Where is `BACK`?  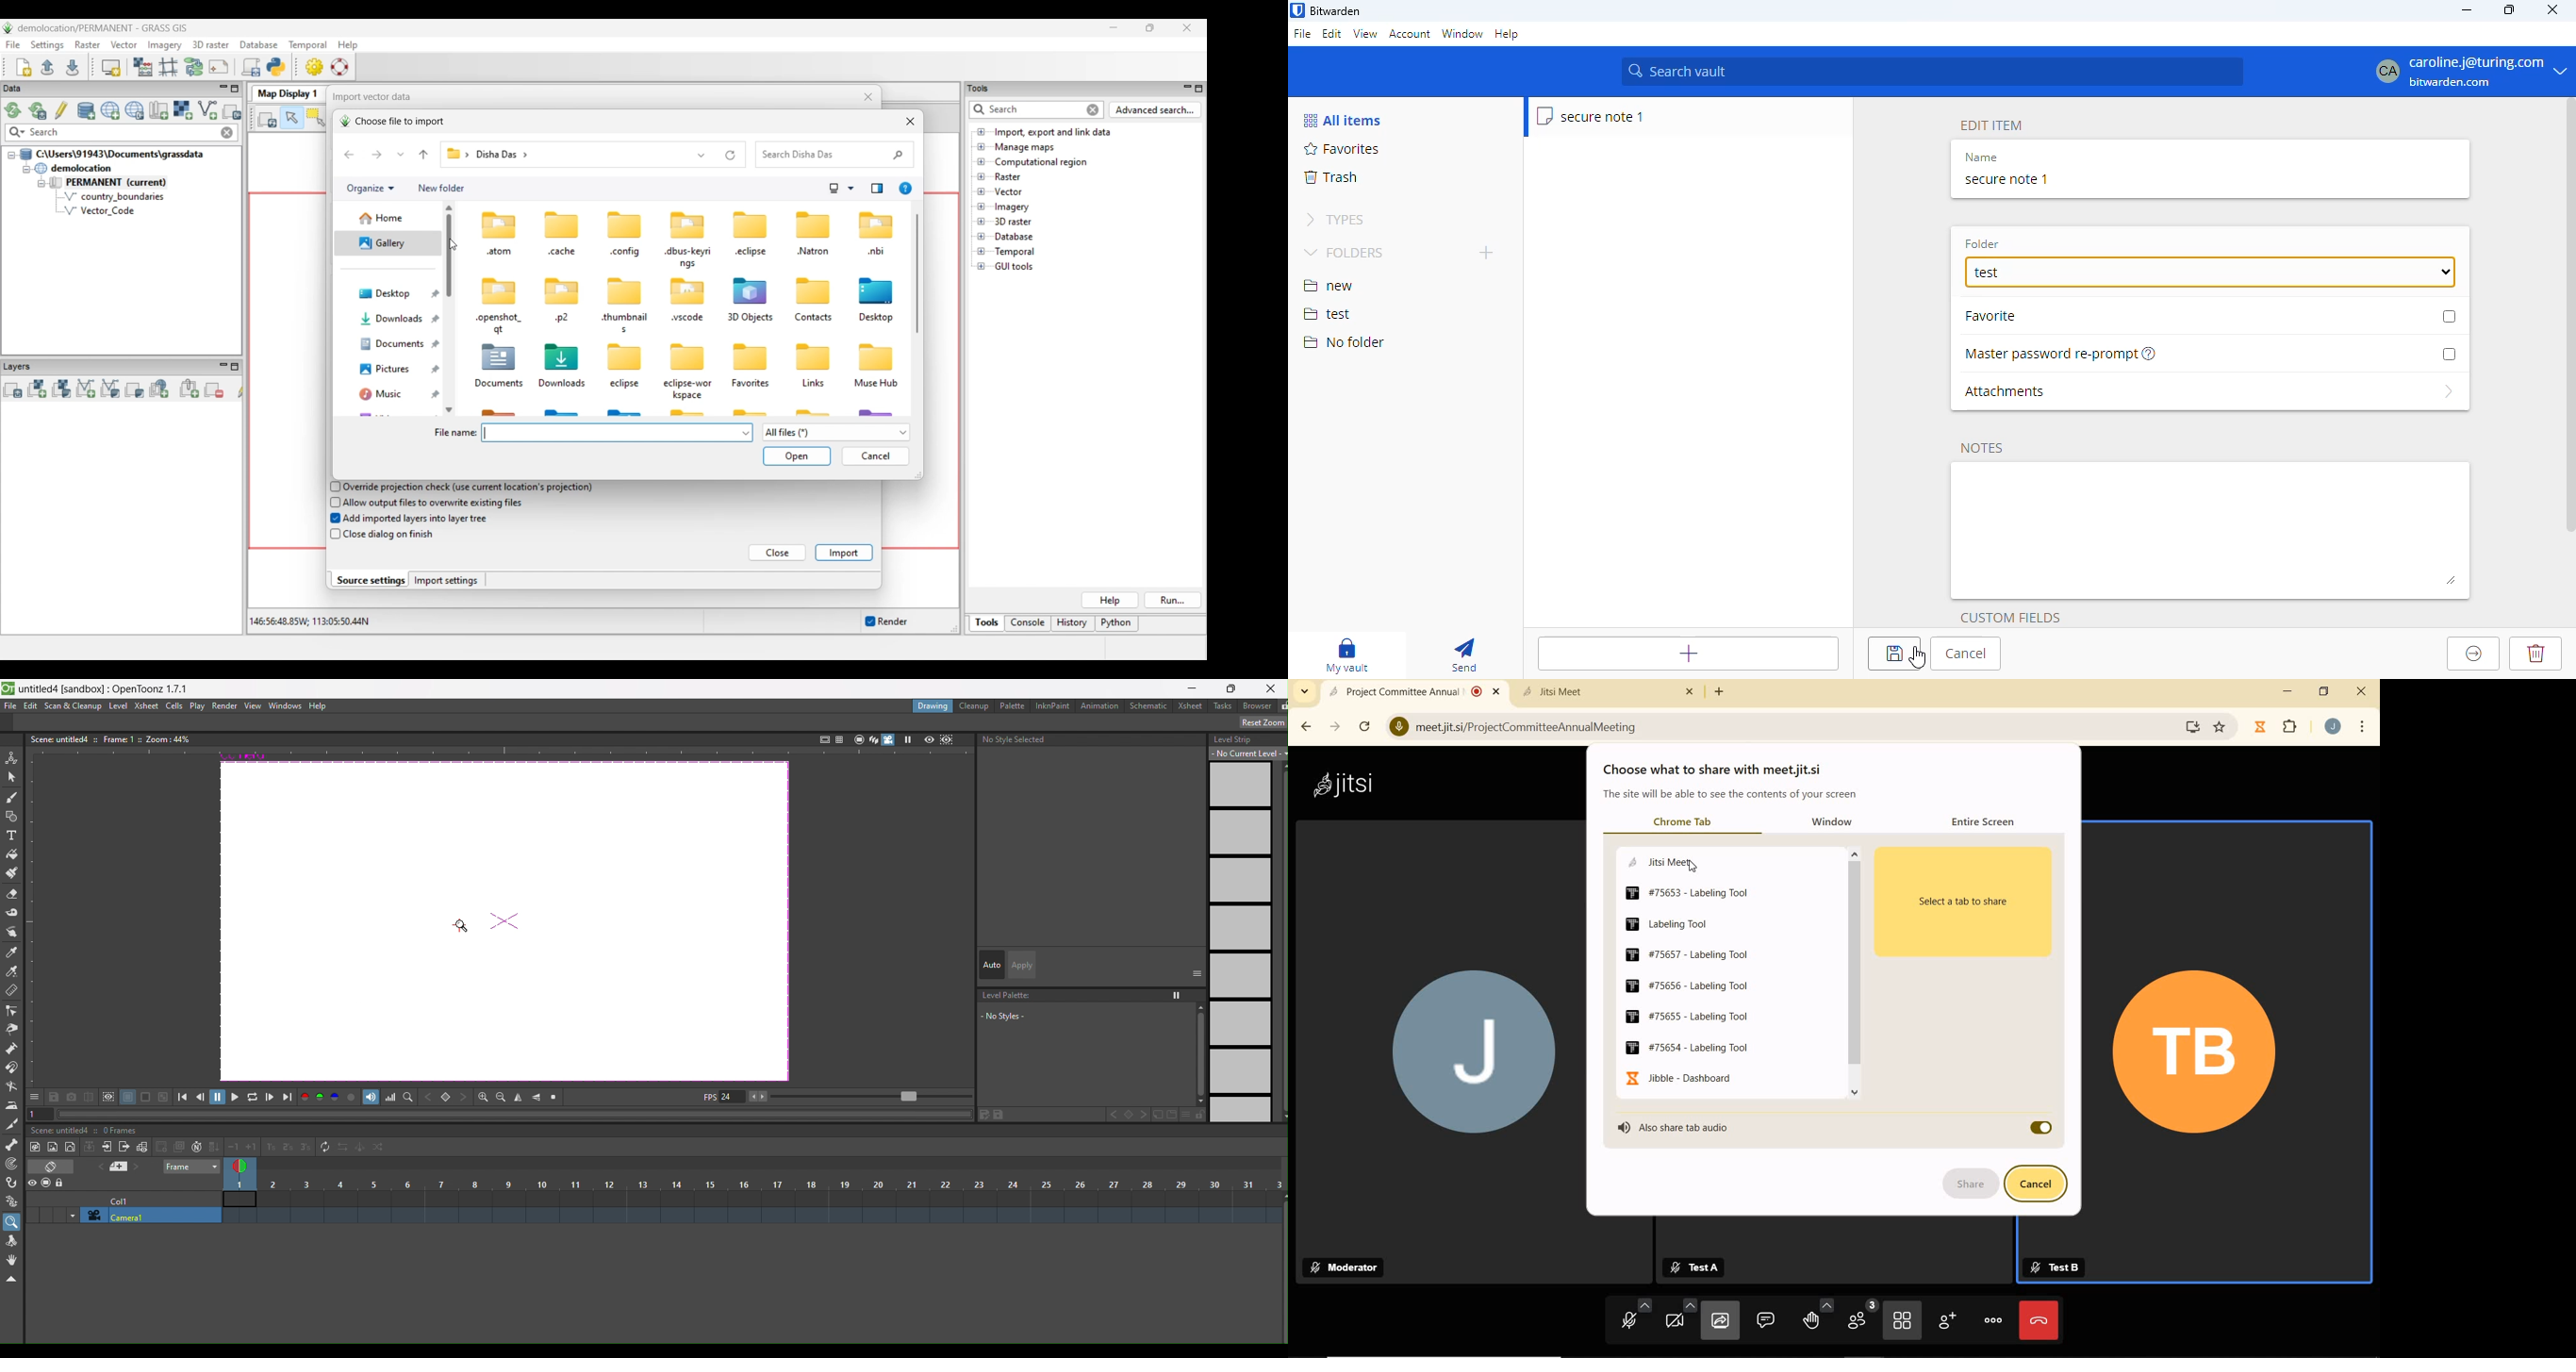 BACK is located at coordinates (1305, 726).